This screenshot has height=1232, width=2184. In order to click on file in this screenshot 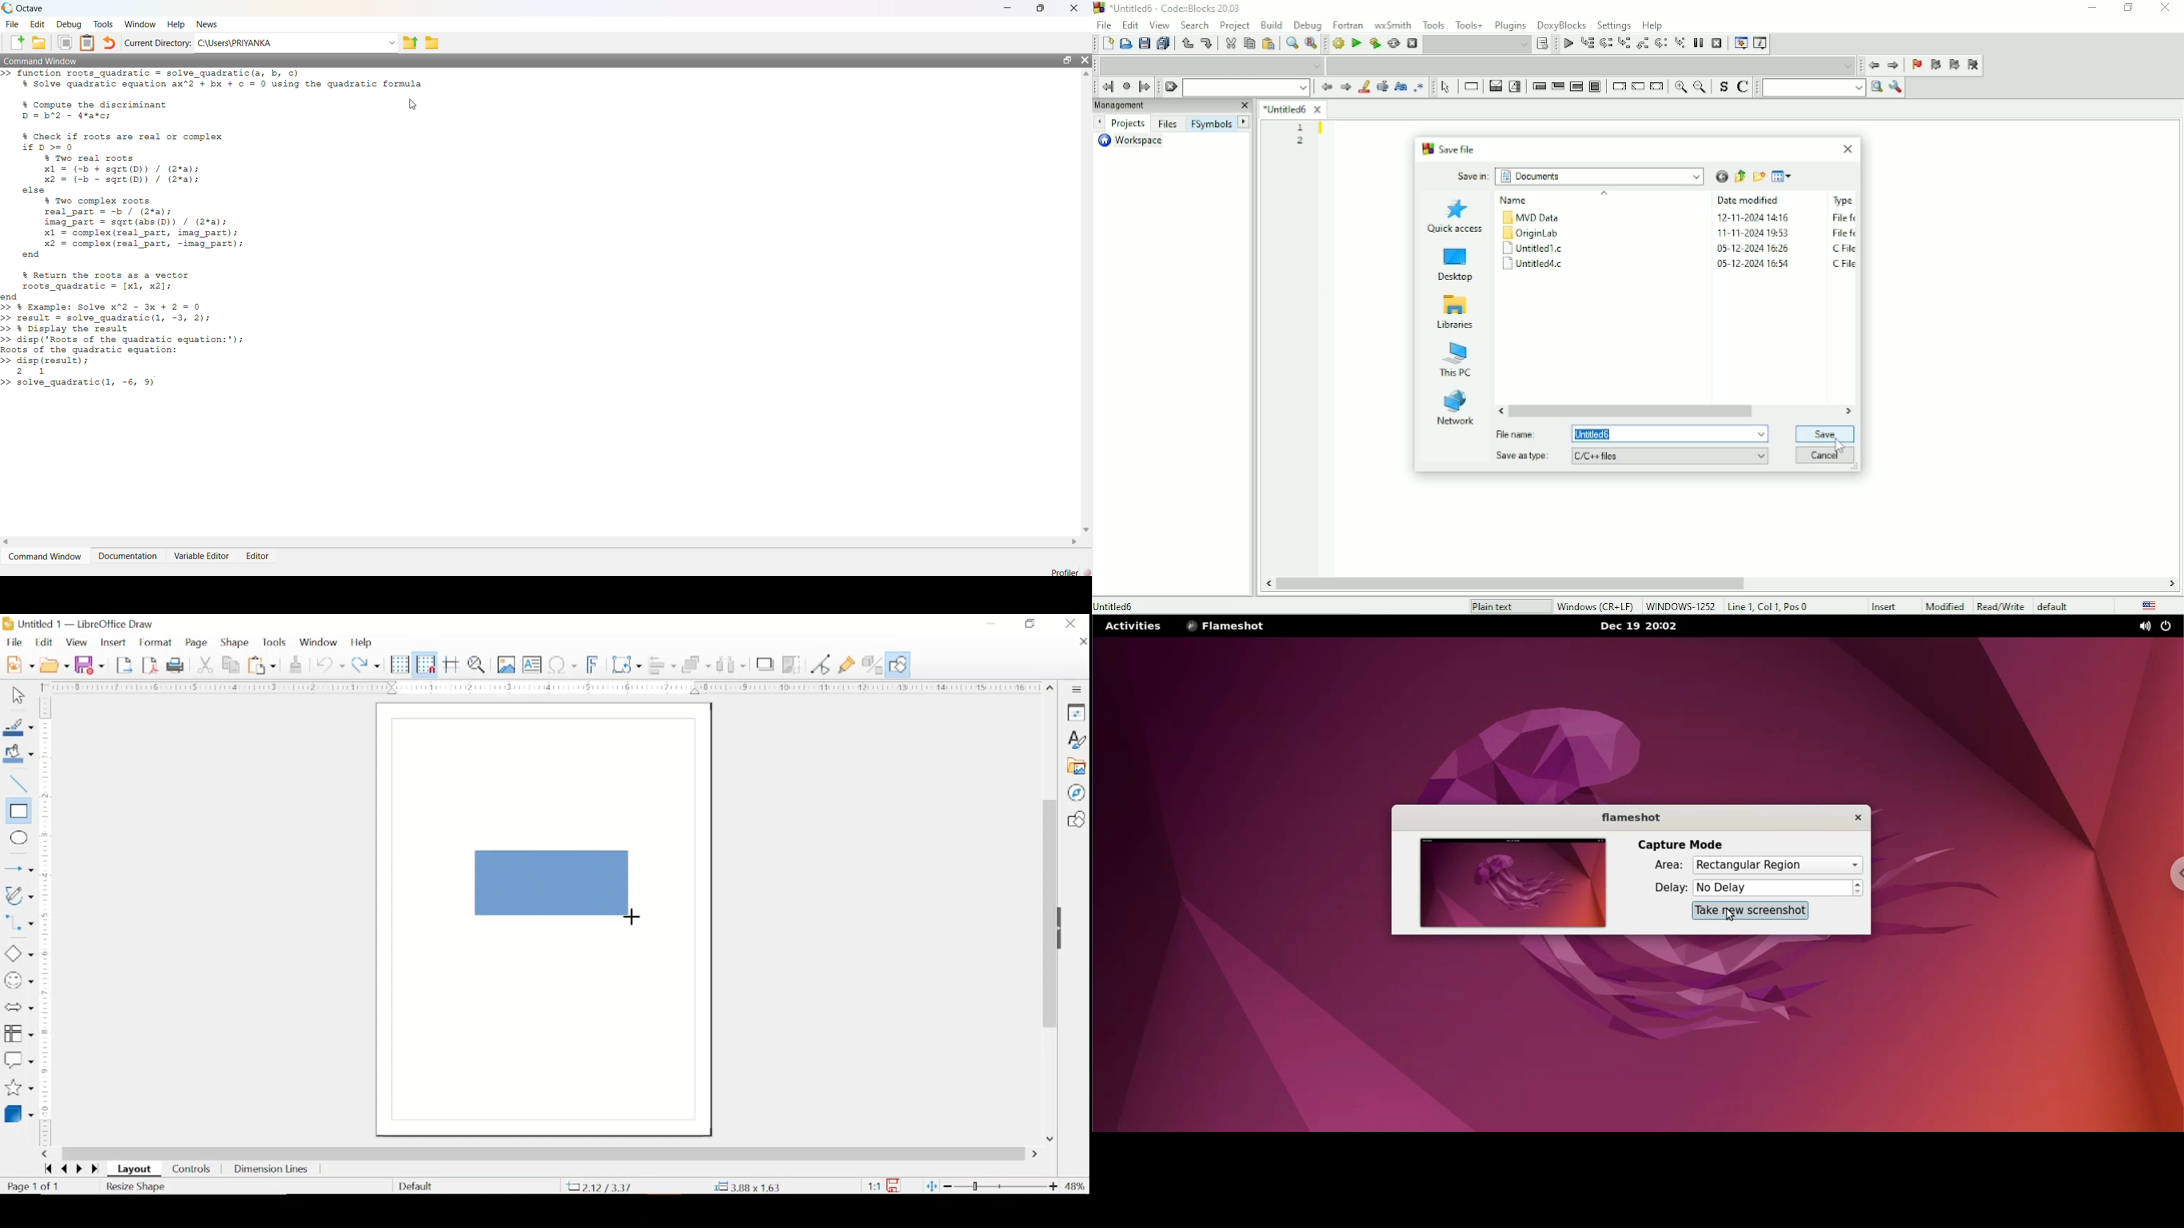, I will do `click(14, 642)`.